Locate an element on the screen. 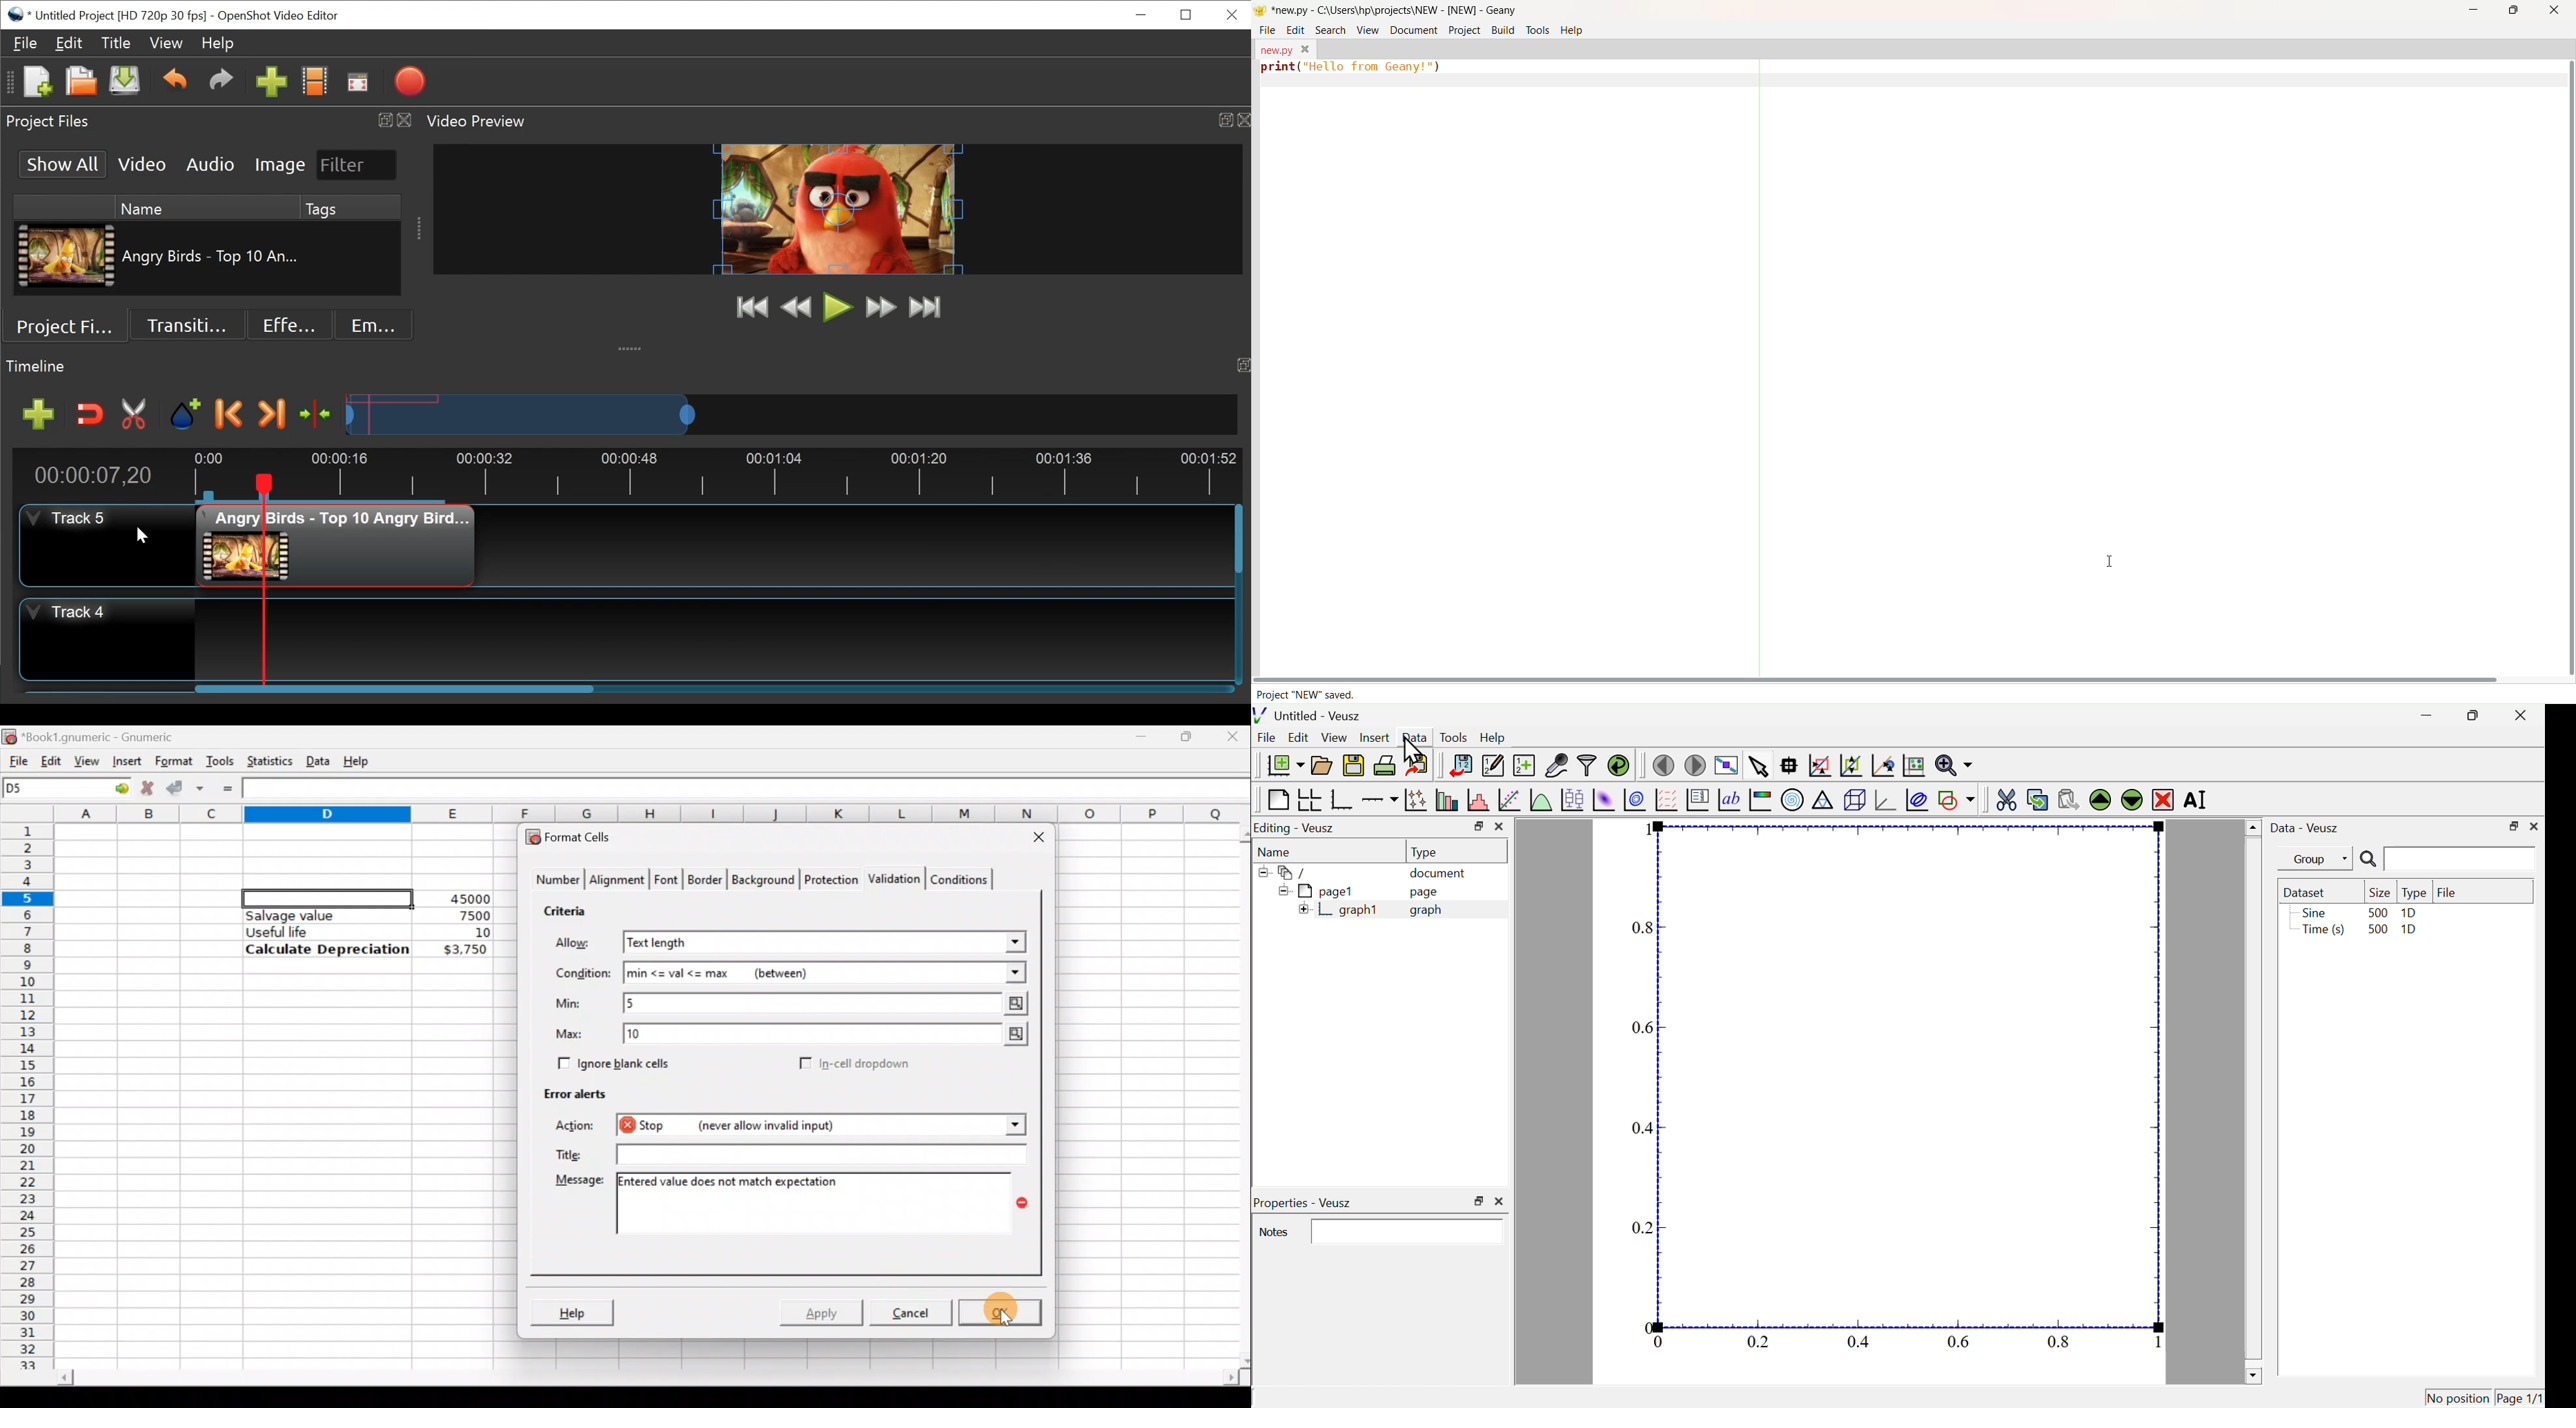 This screenshot has width=2576, height=1428. file is located at coordinates (1268, 30).